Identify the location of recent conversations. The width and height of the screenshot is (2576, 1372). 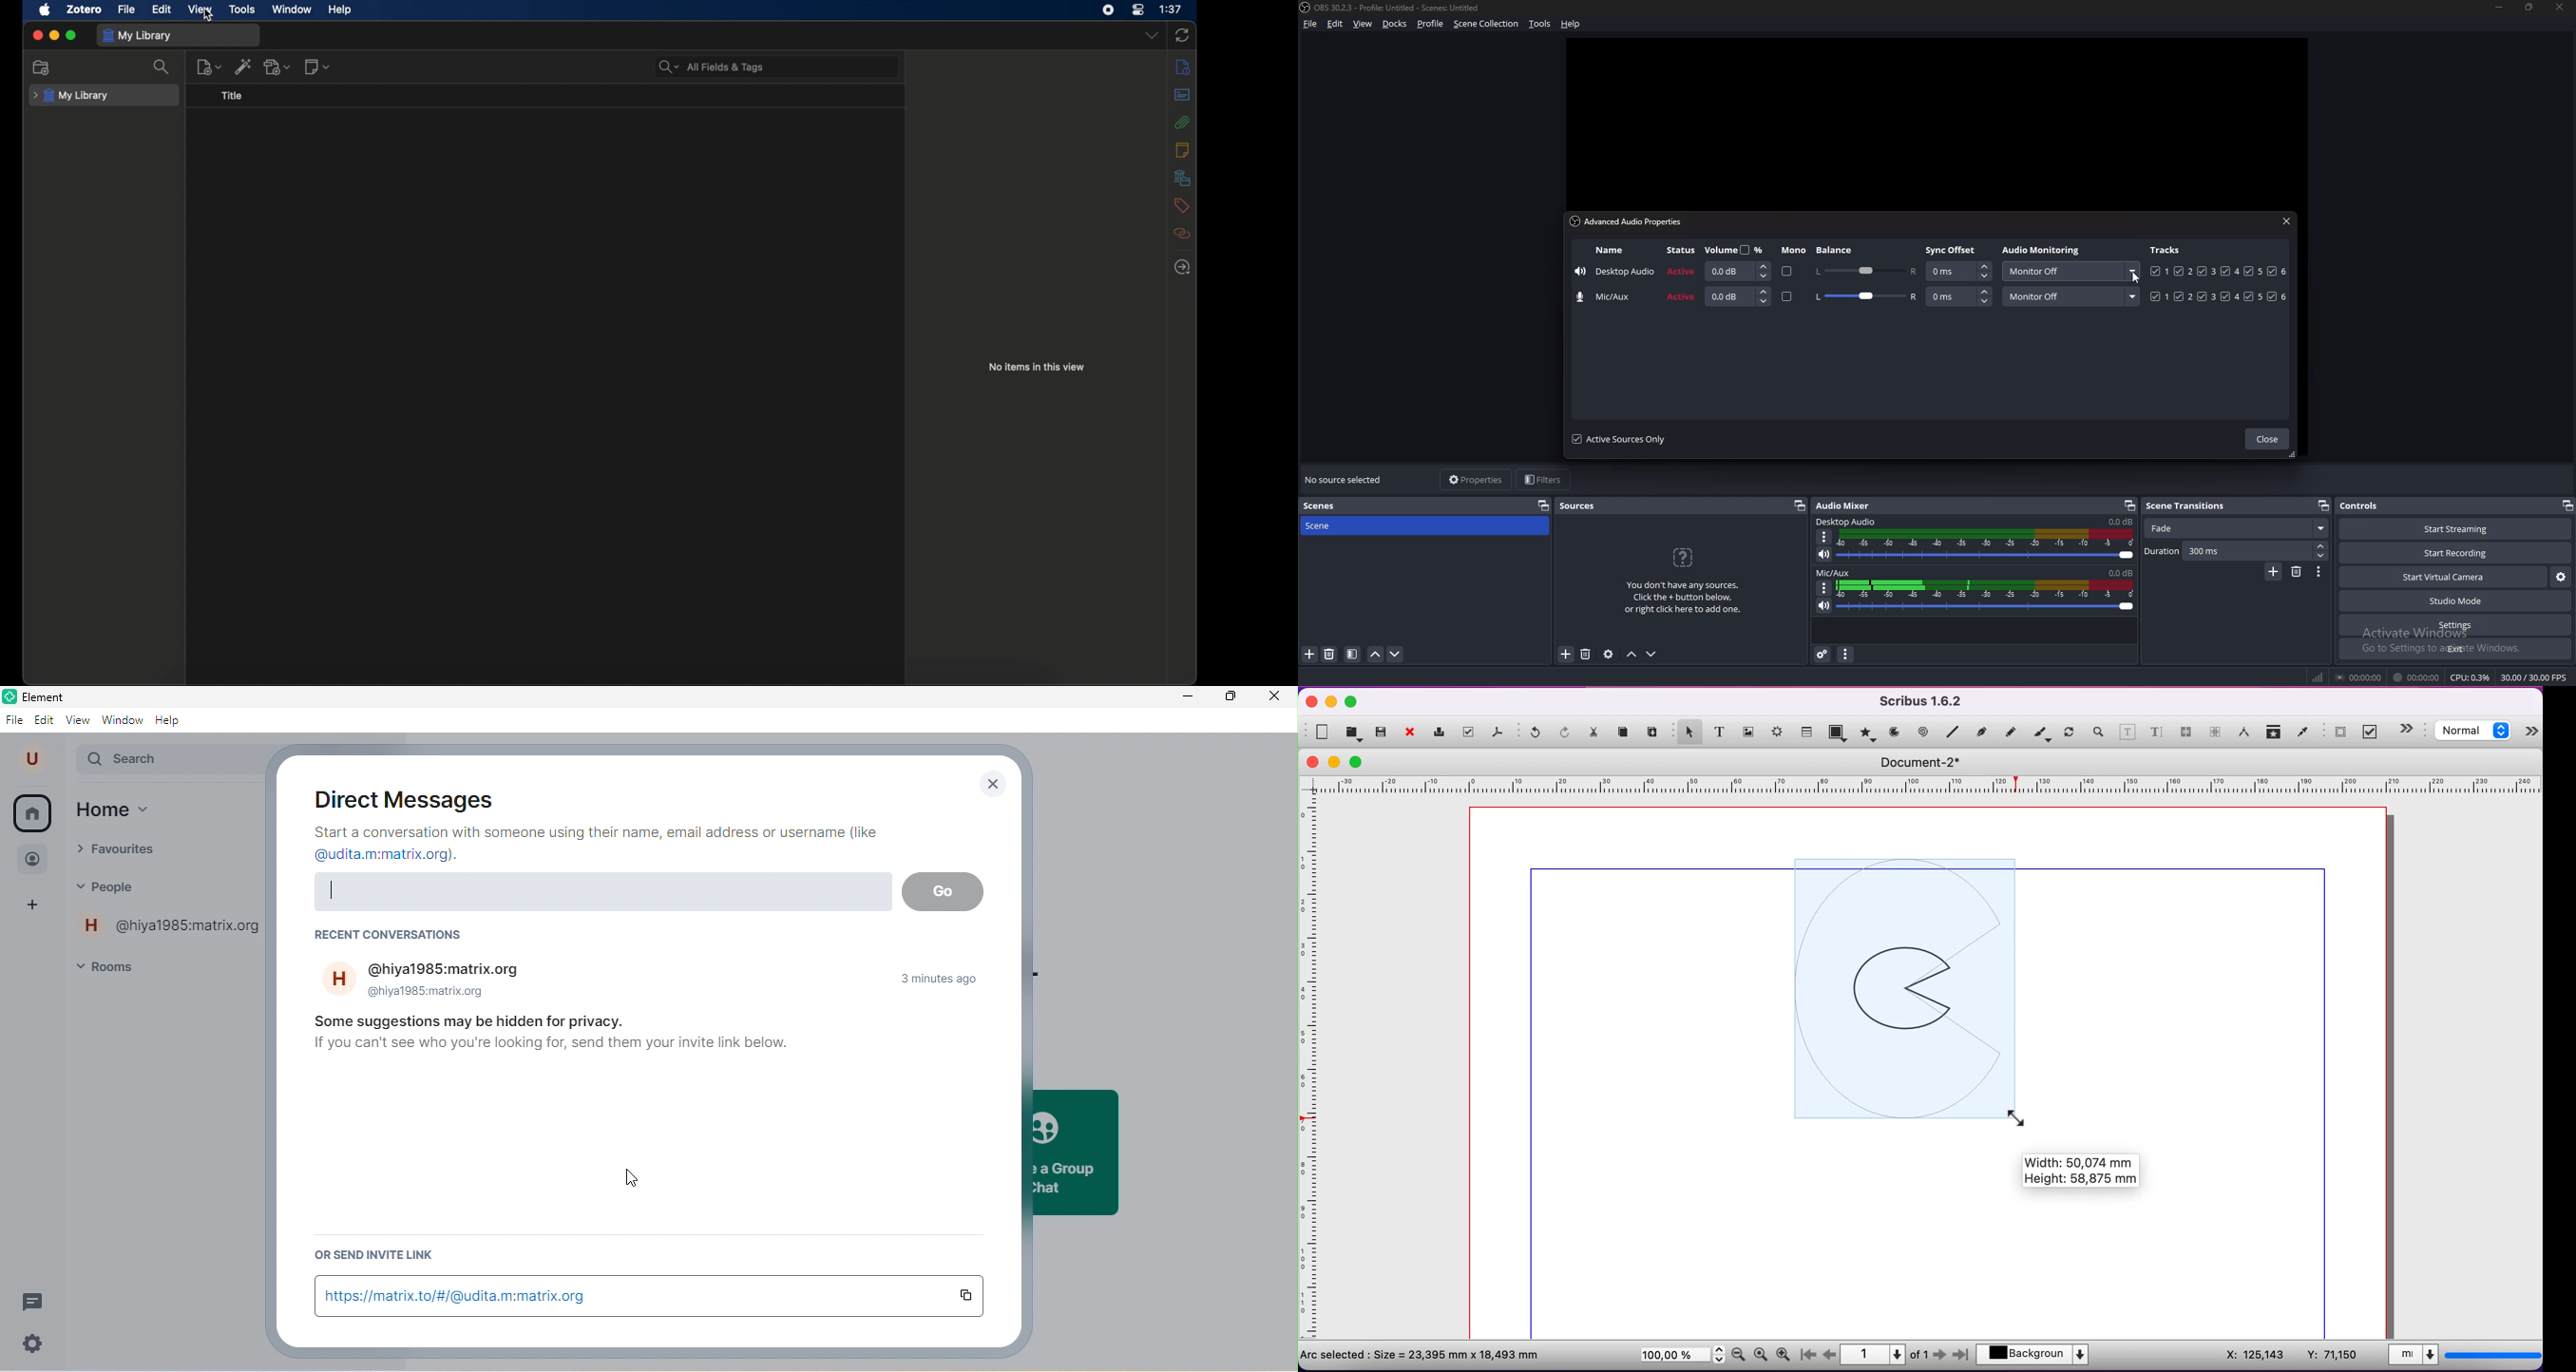
(386, 936).